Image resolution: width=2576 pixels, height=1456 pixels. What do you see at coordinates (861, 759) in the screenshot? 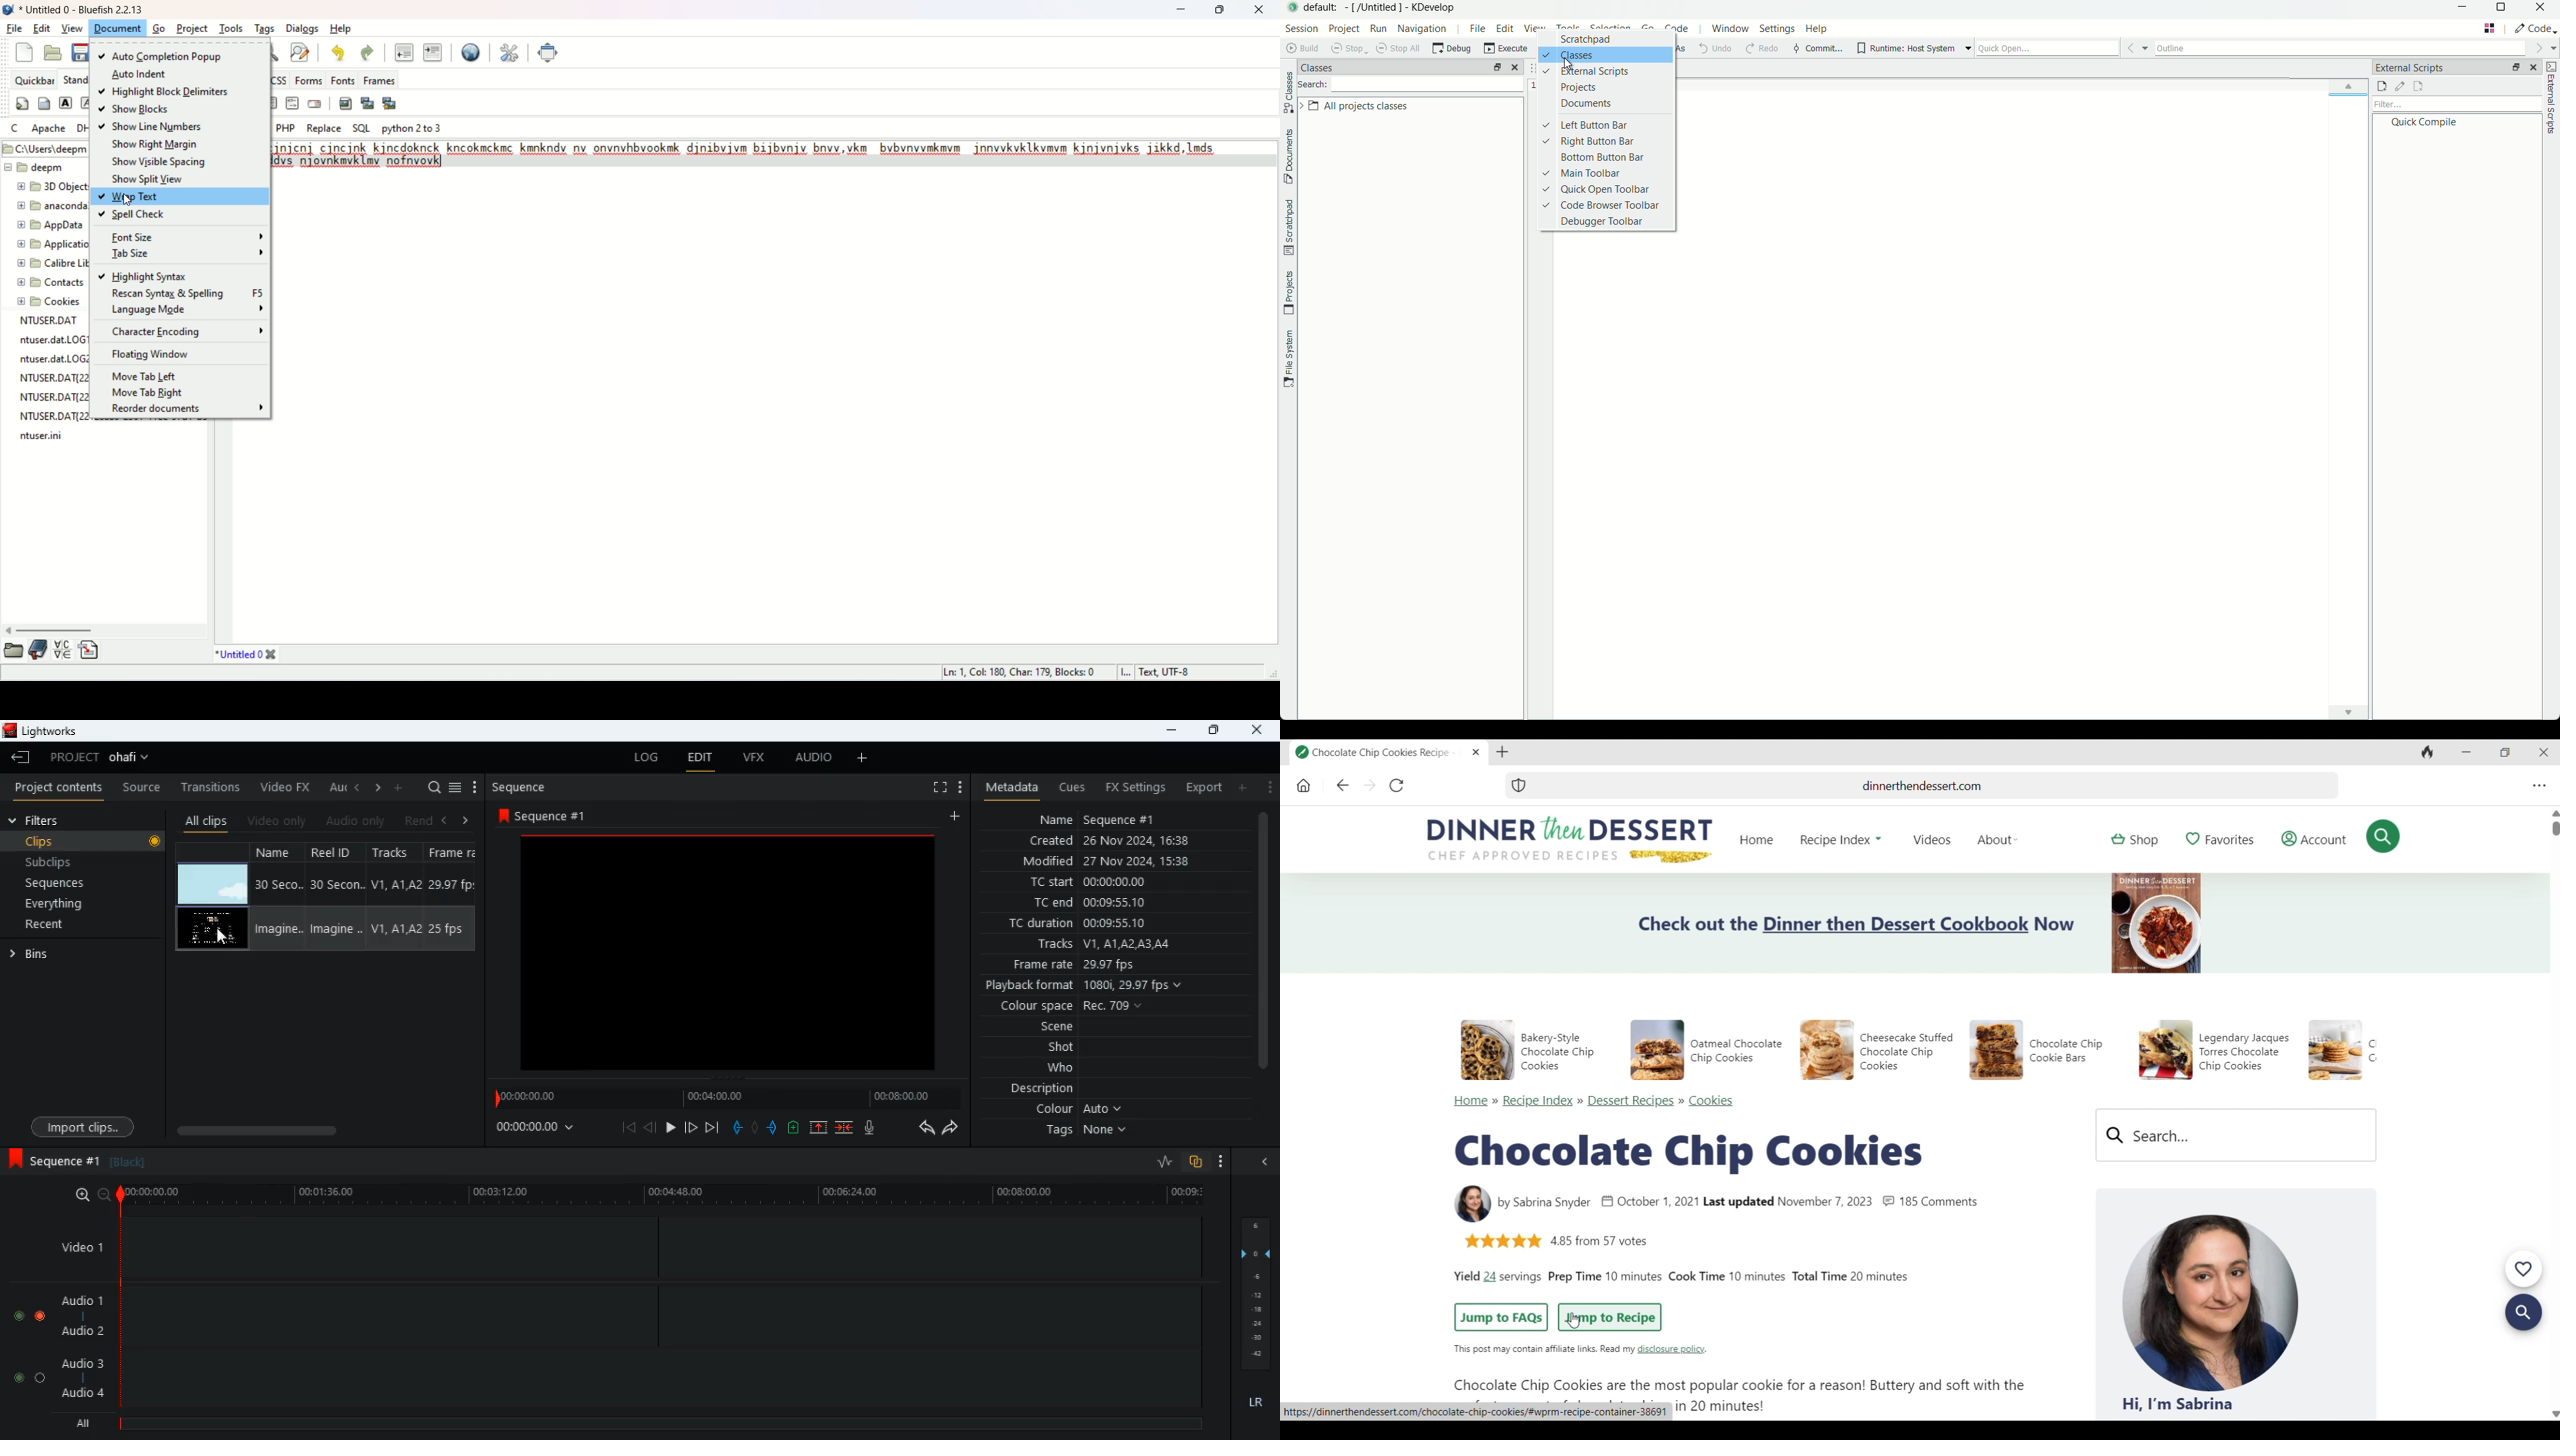
I see `more` at bounding box center [861, 759].